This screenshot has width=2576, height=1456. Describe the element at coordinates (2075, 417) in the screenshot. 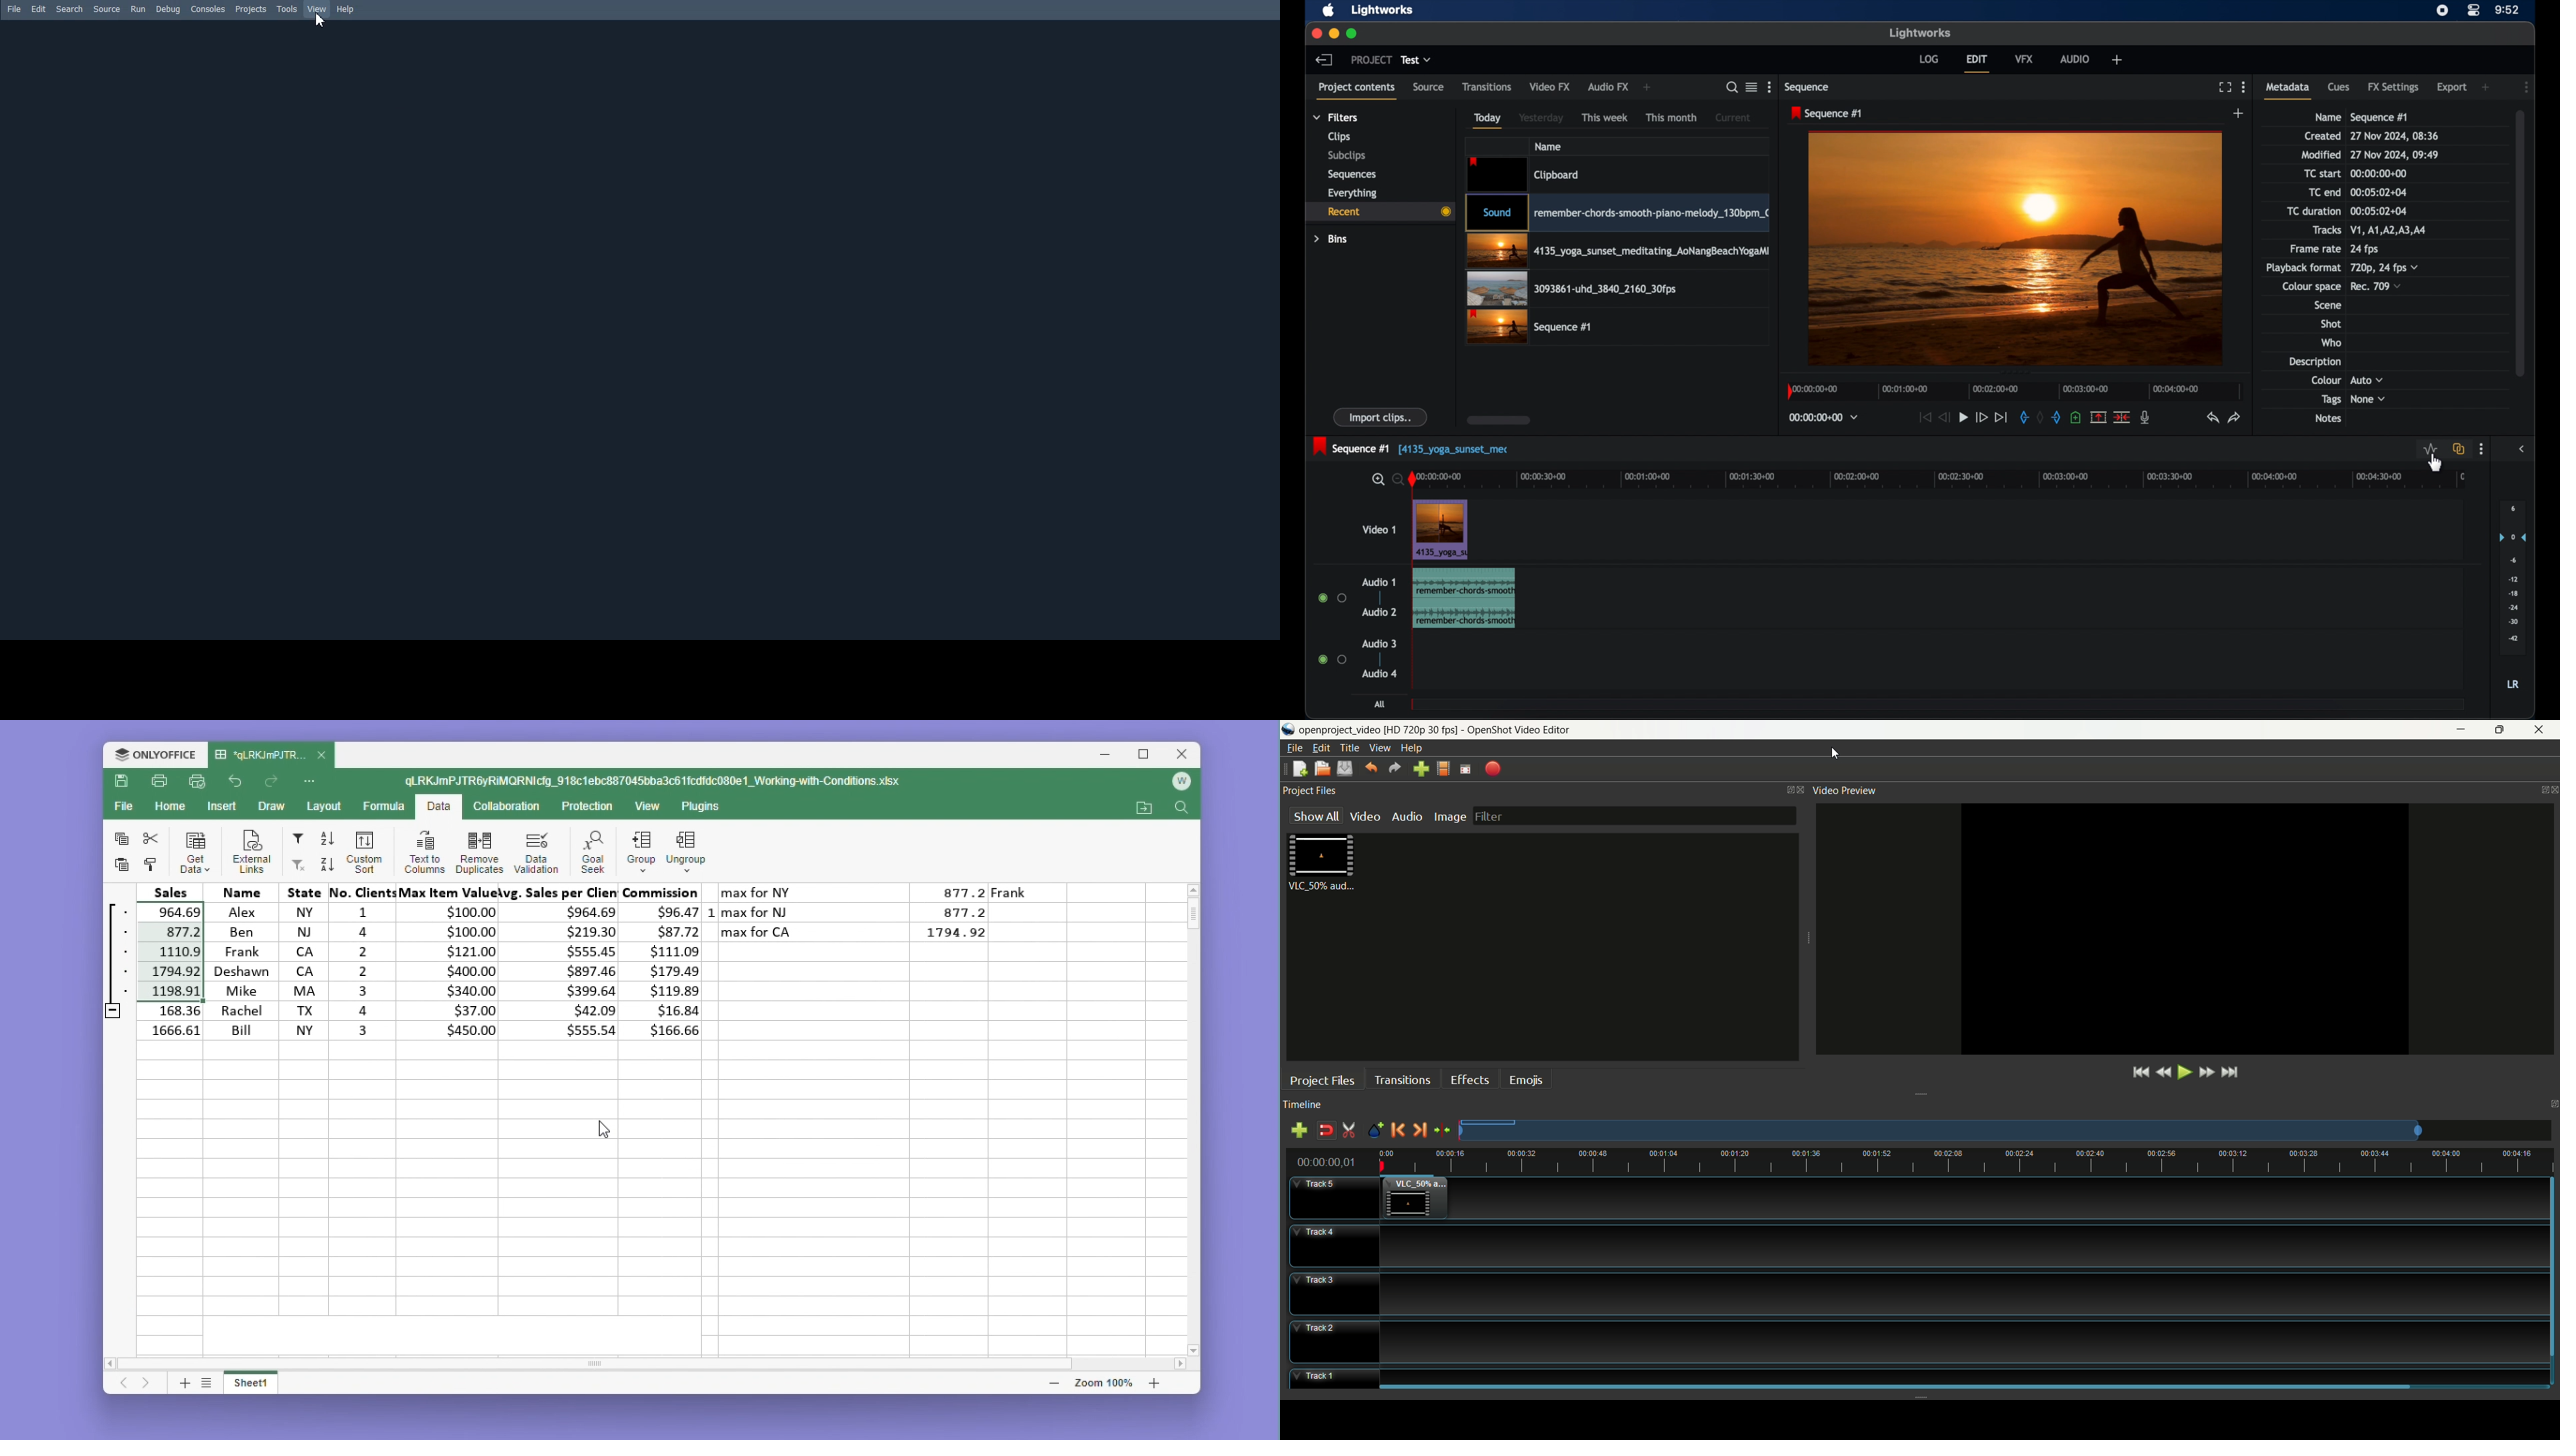

I see `add a cue at the current position` at that location.